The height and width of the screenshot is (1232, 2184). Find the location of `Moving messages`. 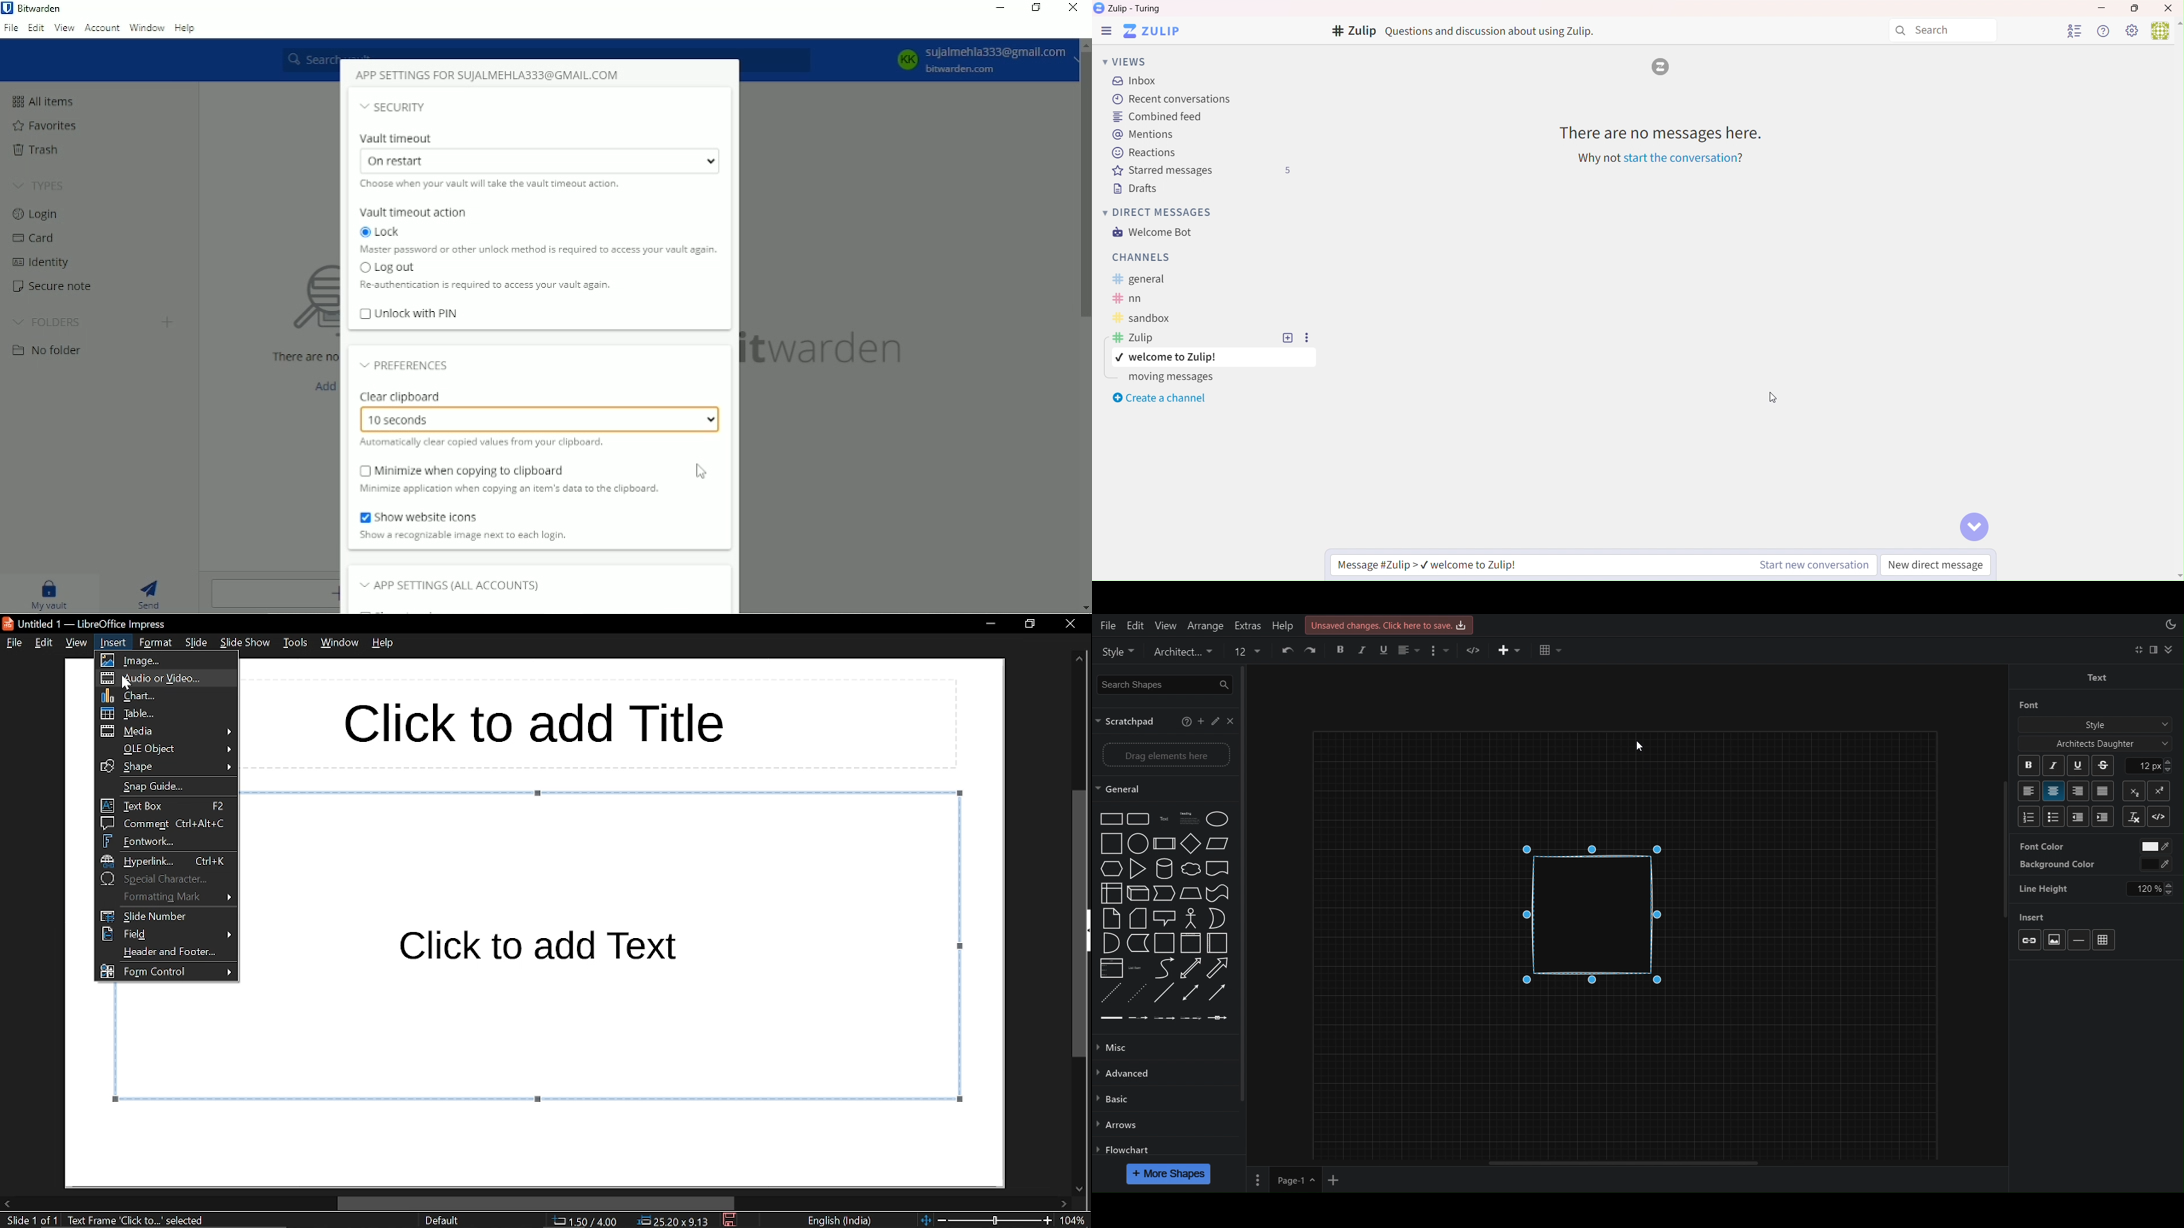

Moving messages is located at coordinates (1163, 377).